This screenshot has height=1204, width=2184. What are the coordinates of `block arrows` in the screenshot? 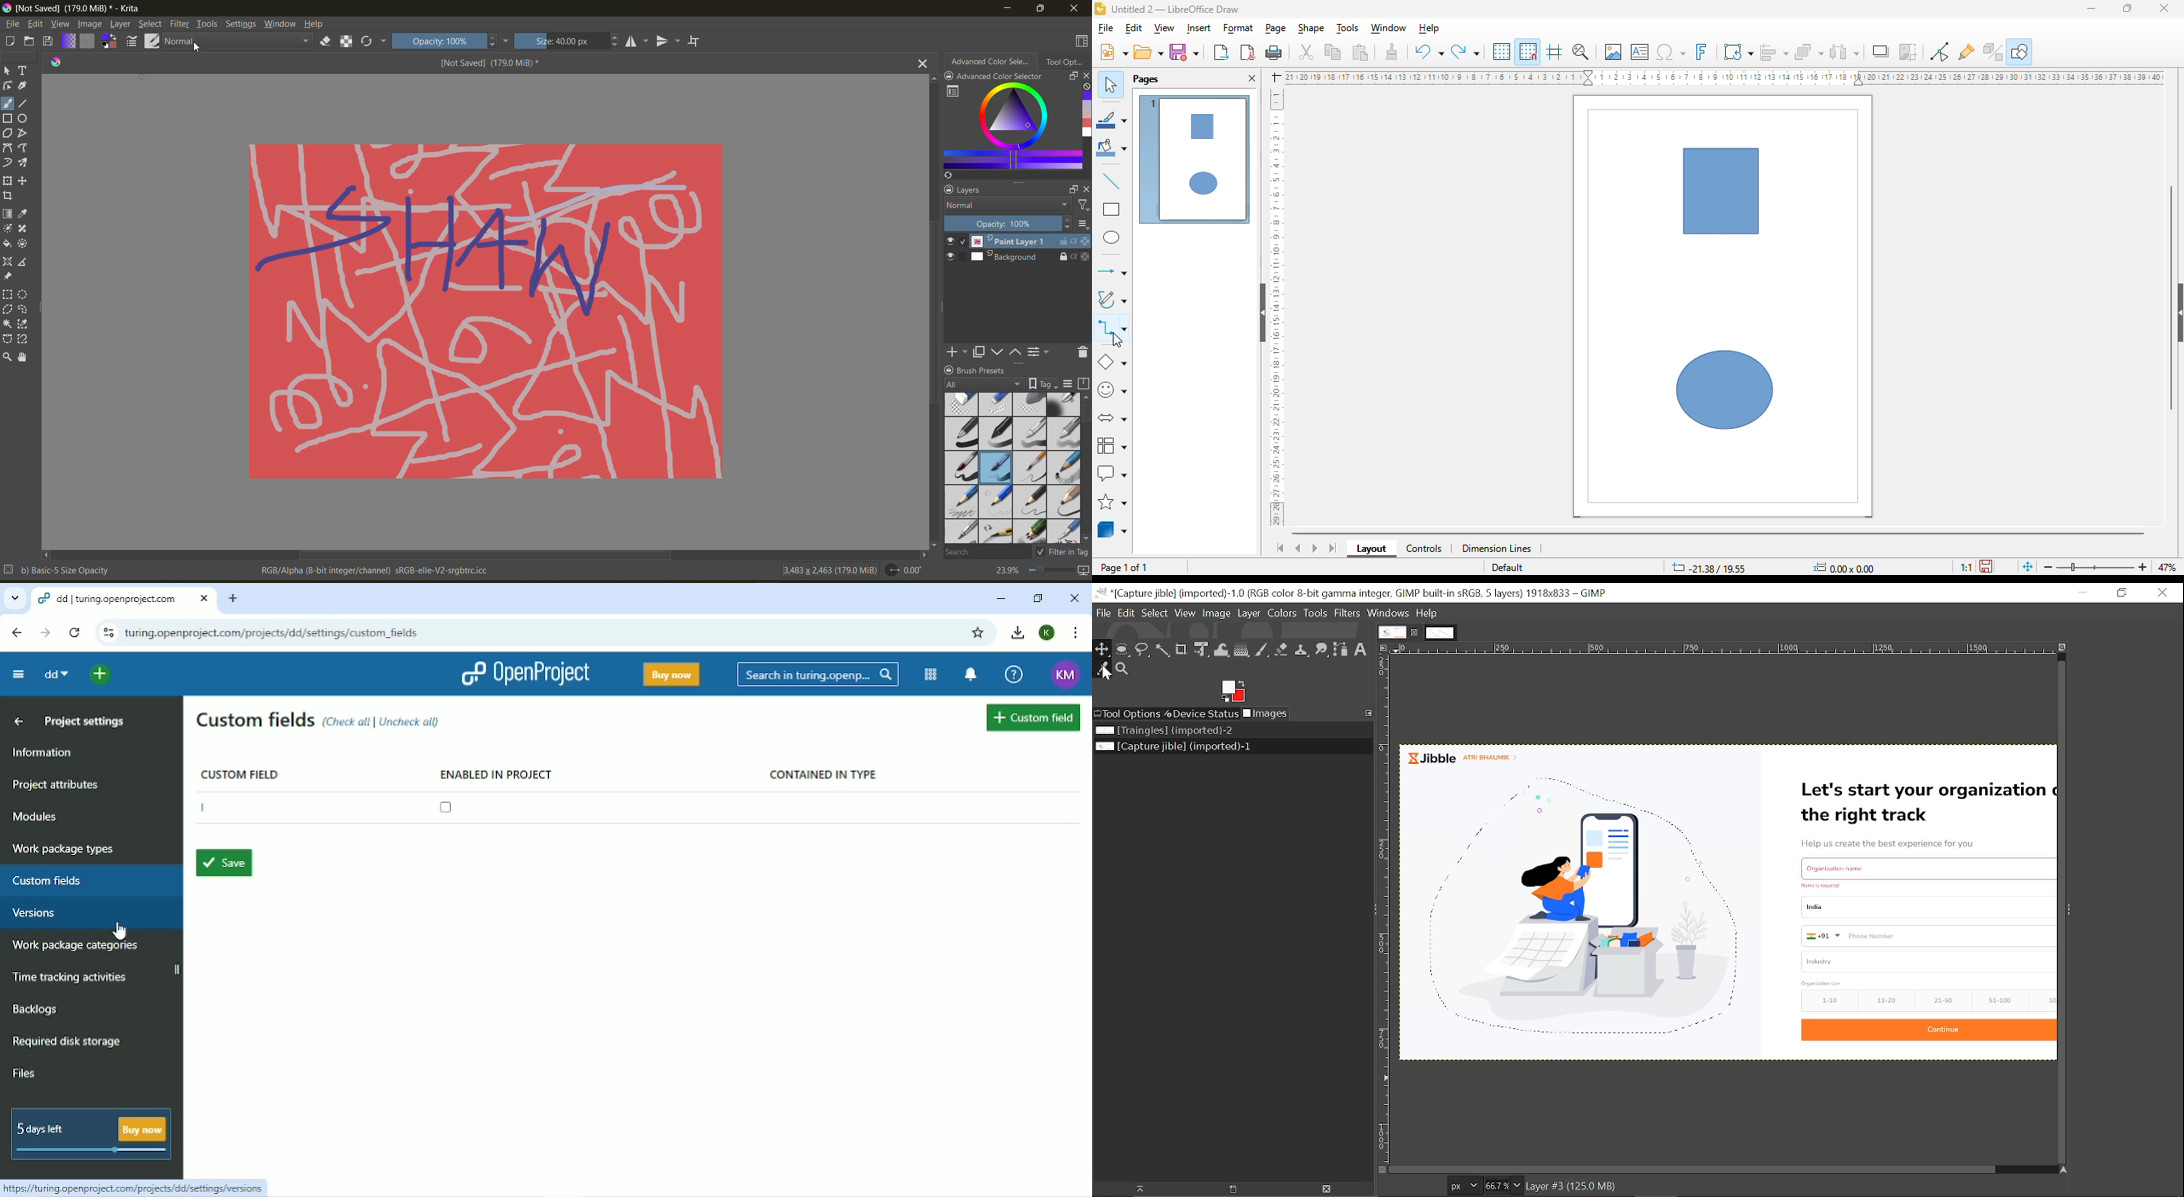 It's located at (1114, 418).